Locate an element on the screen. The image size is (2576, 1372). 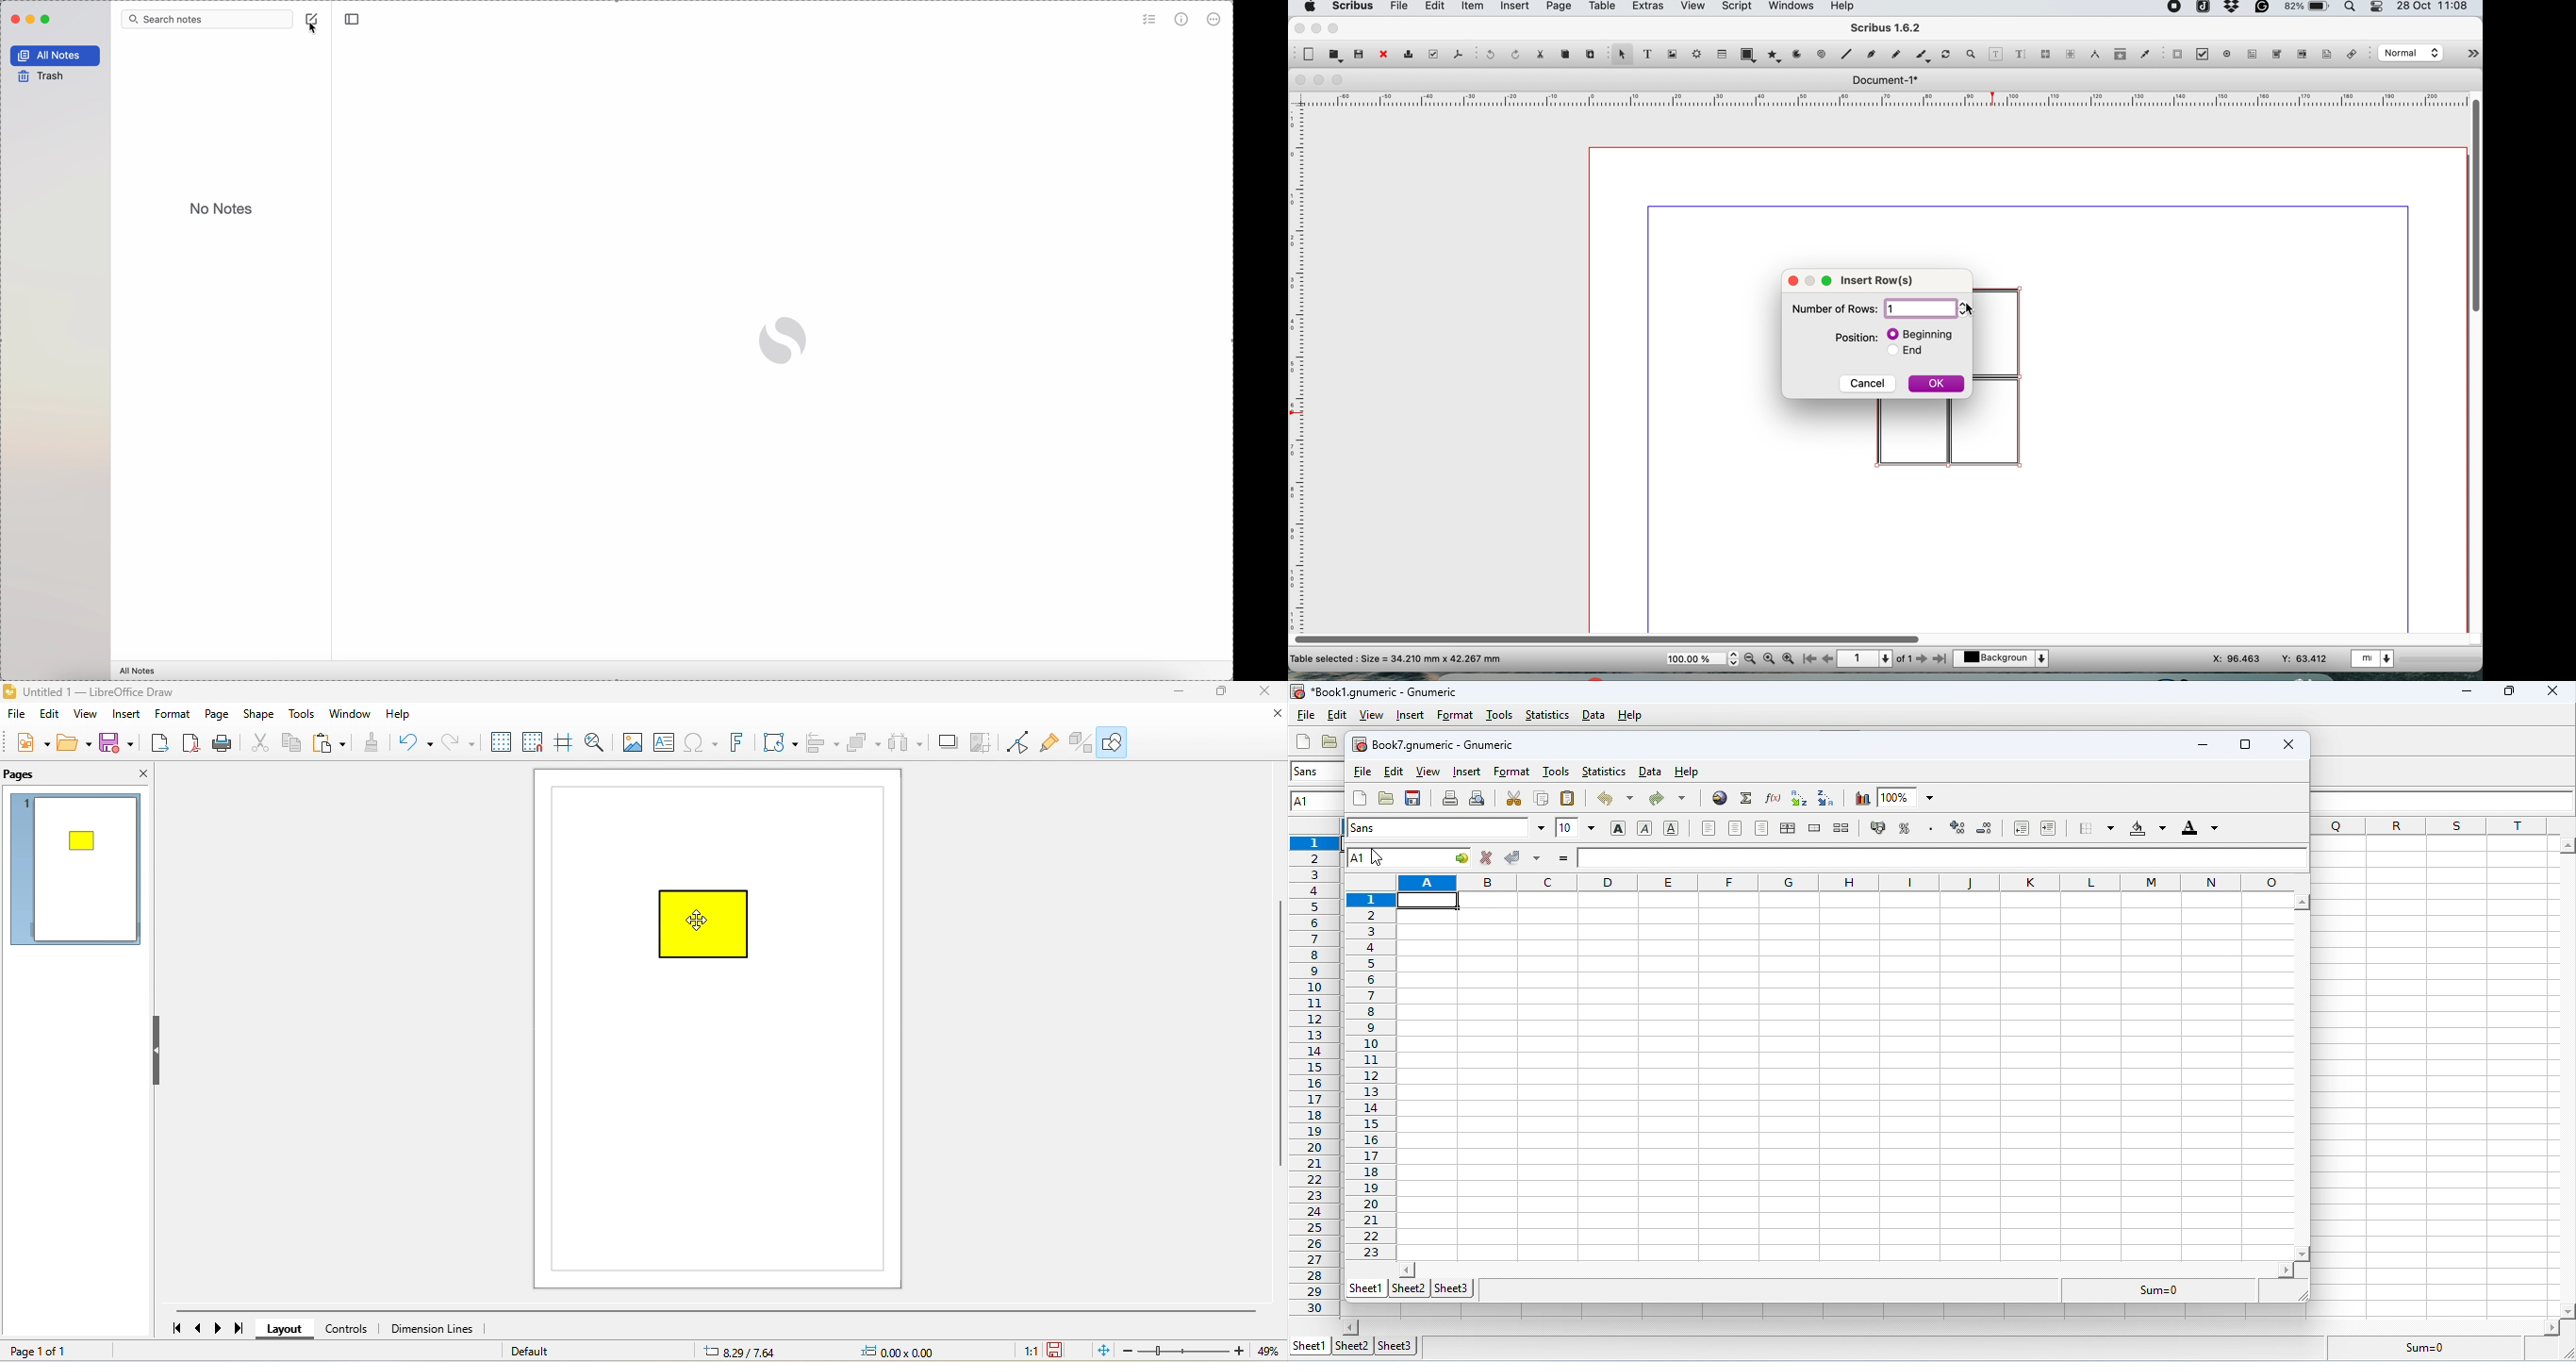
close is located at coordinates (1274, 715).